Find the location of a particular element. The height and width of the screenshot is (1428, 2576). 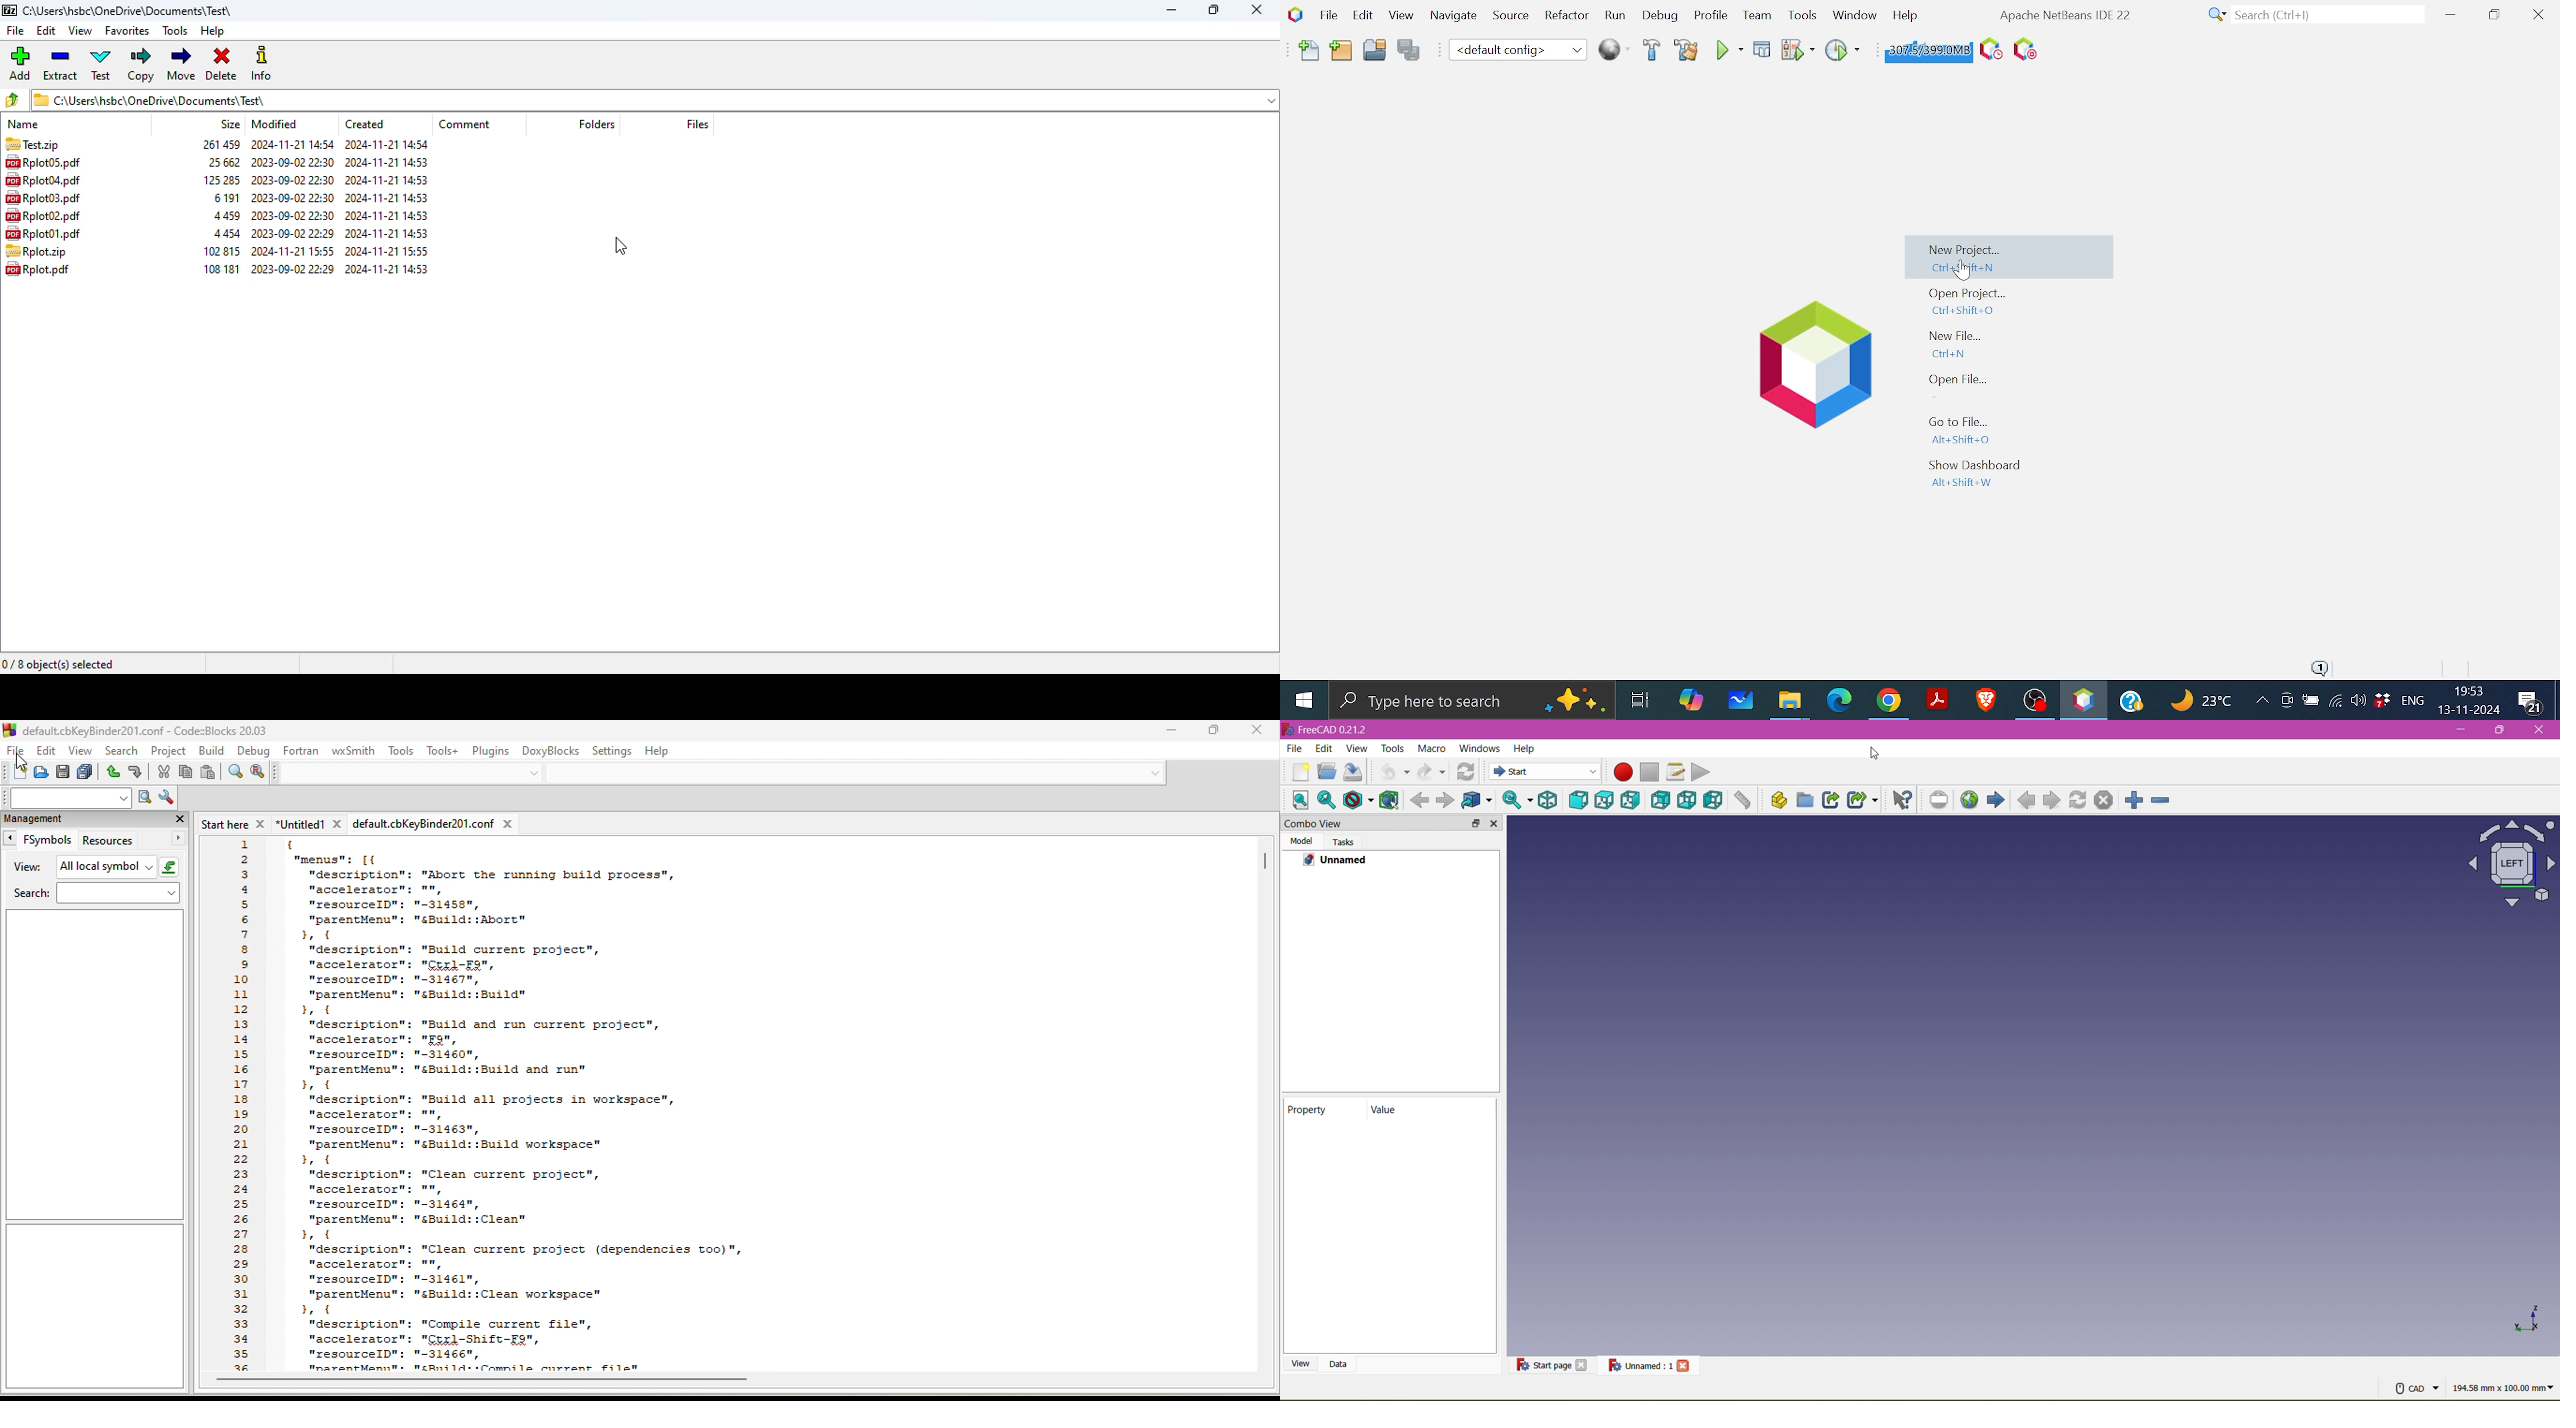

Edit is located at coordinates (1323, 748).